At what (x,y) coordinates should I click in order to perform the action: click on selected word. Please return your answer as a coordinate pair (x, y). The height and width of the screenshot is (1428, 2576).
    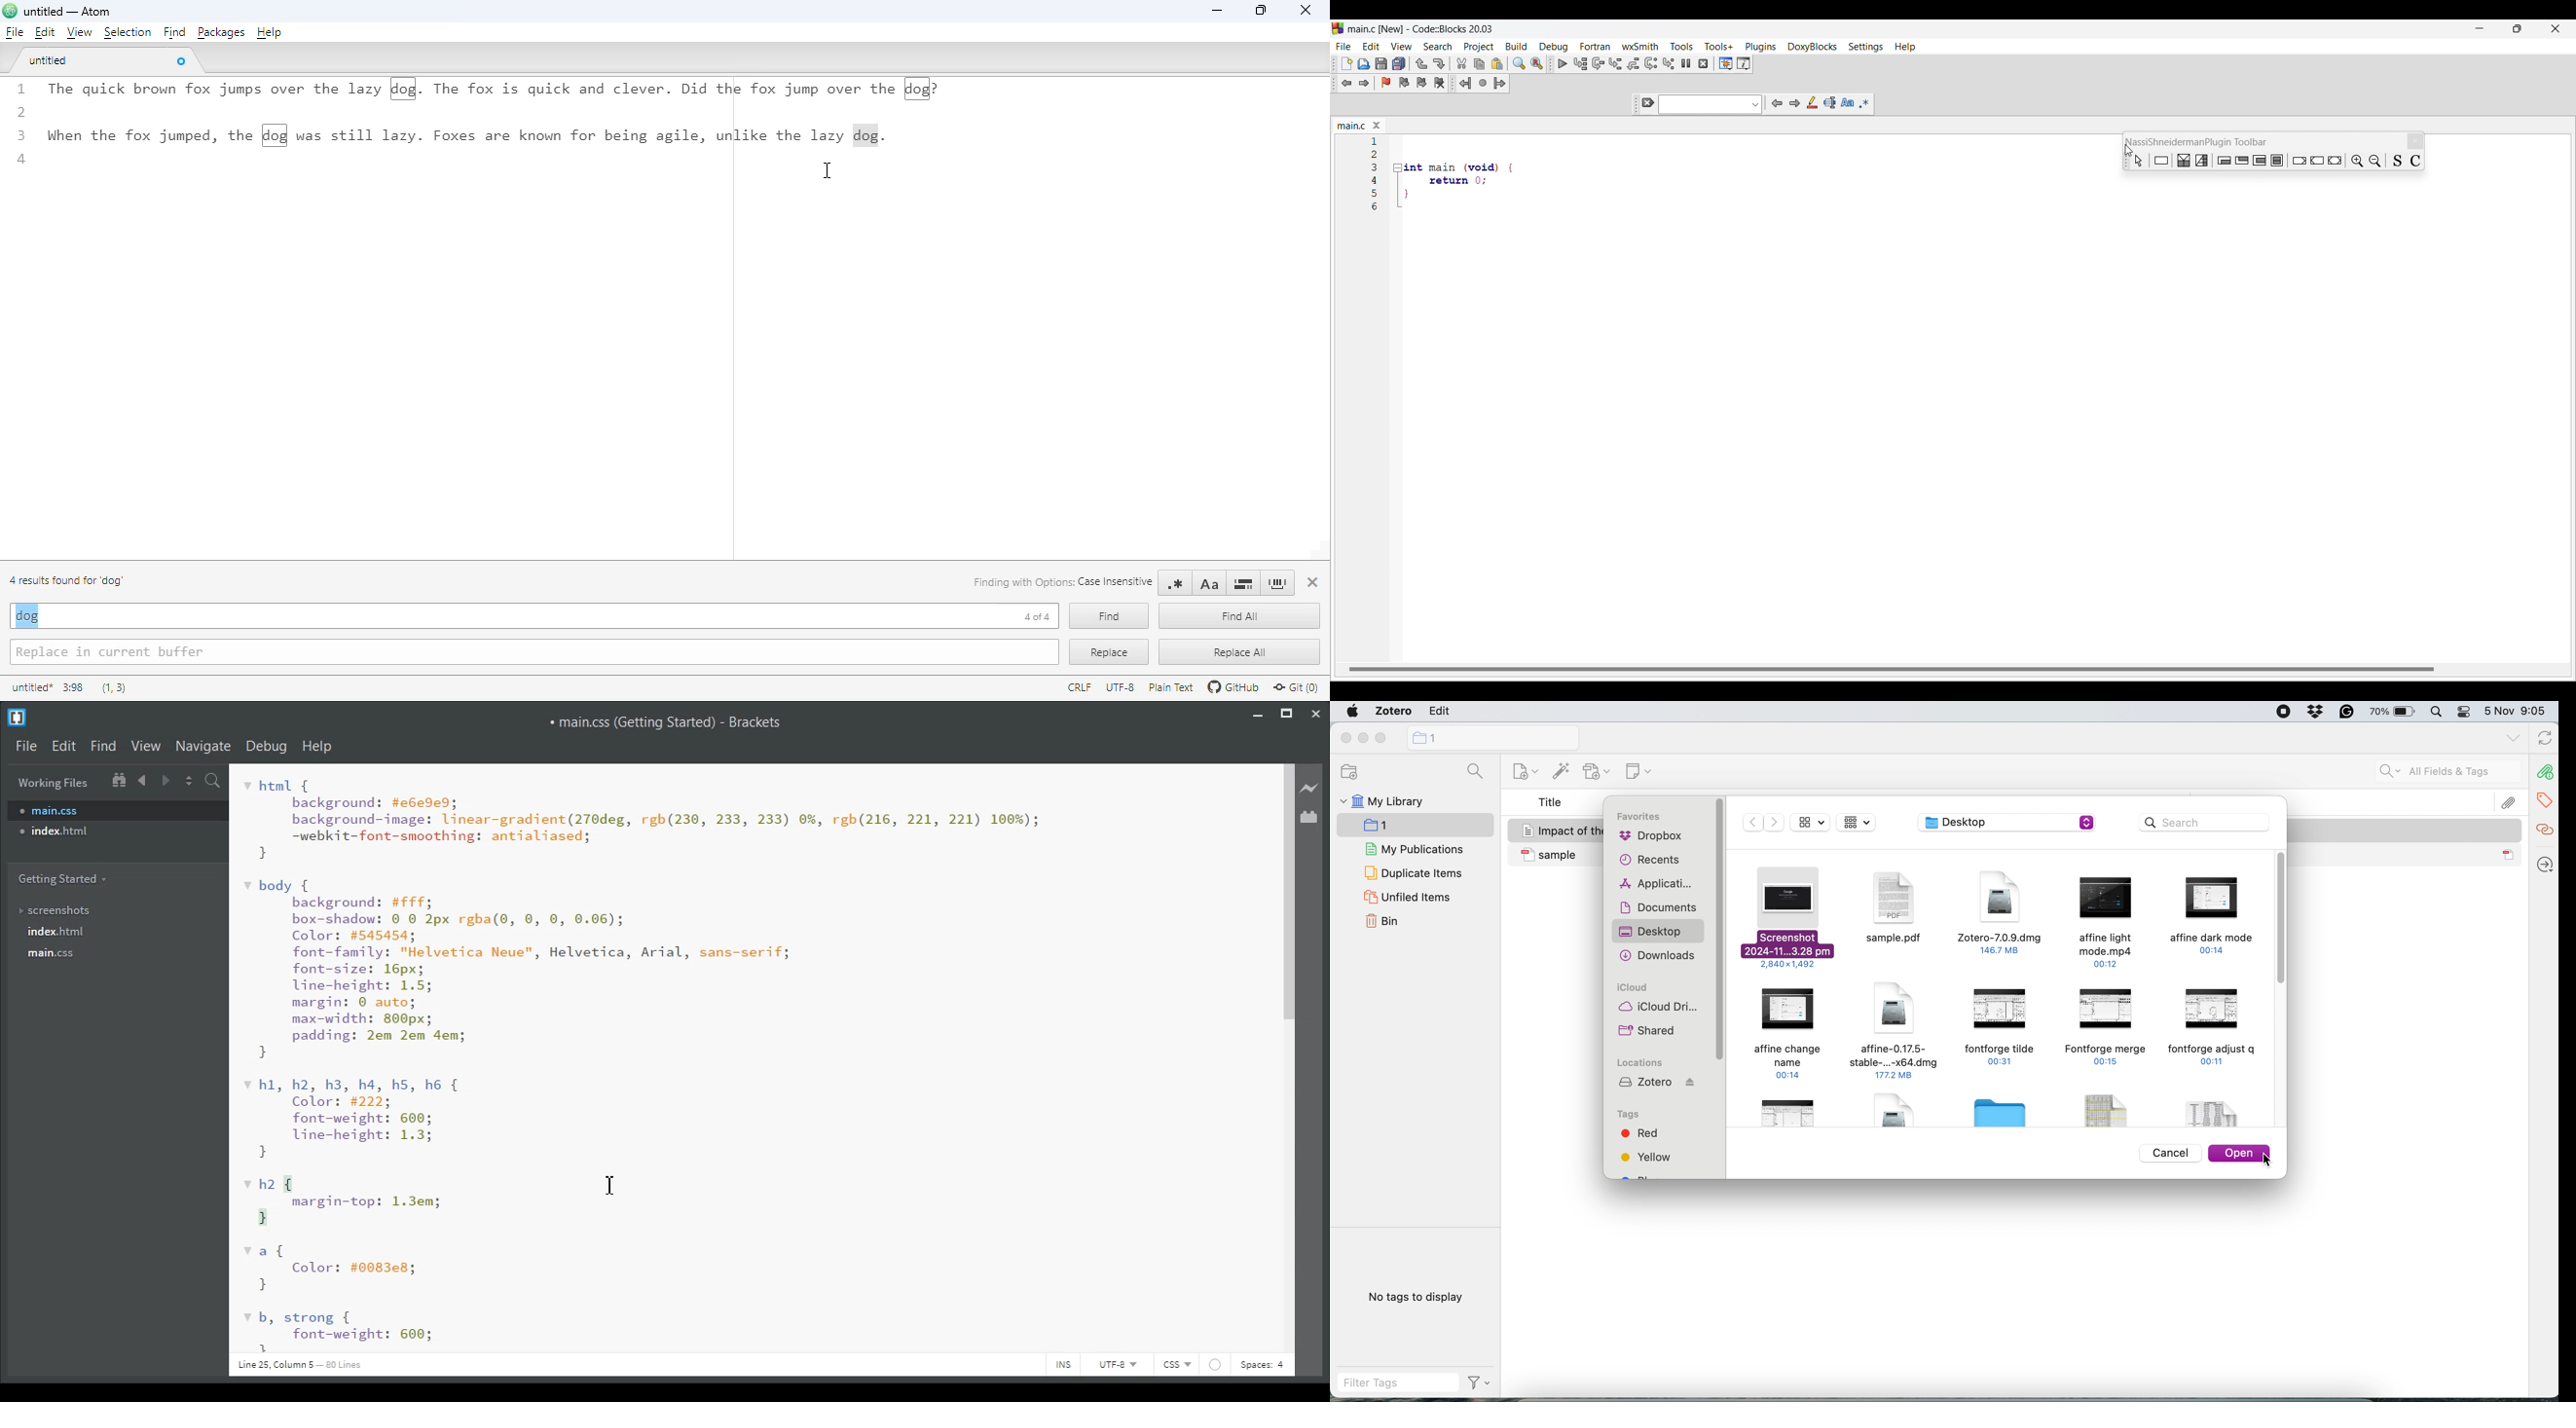
    Looking at the image, I should click on (866, 135).